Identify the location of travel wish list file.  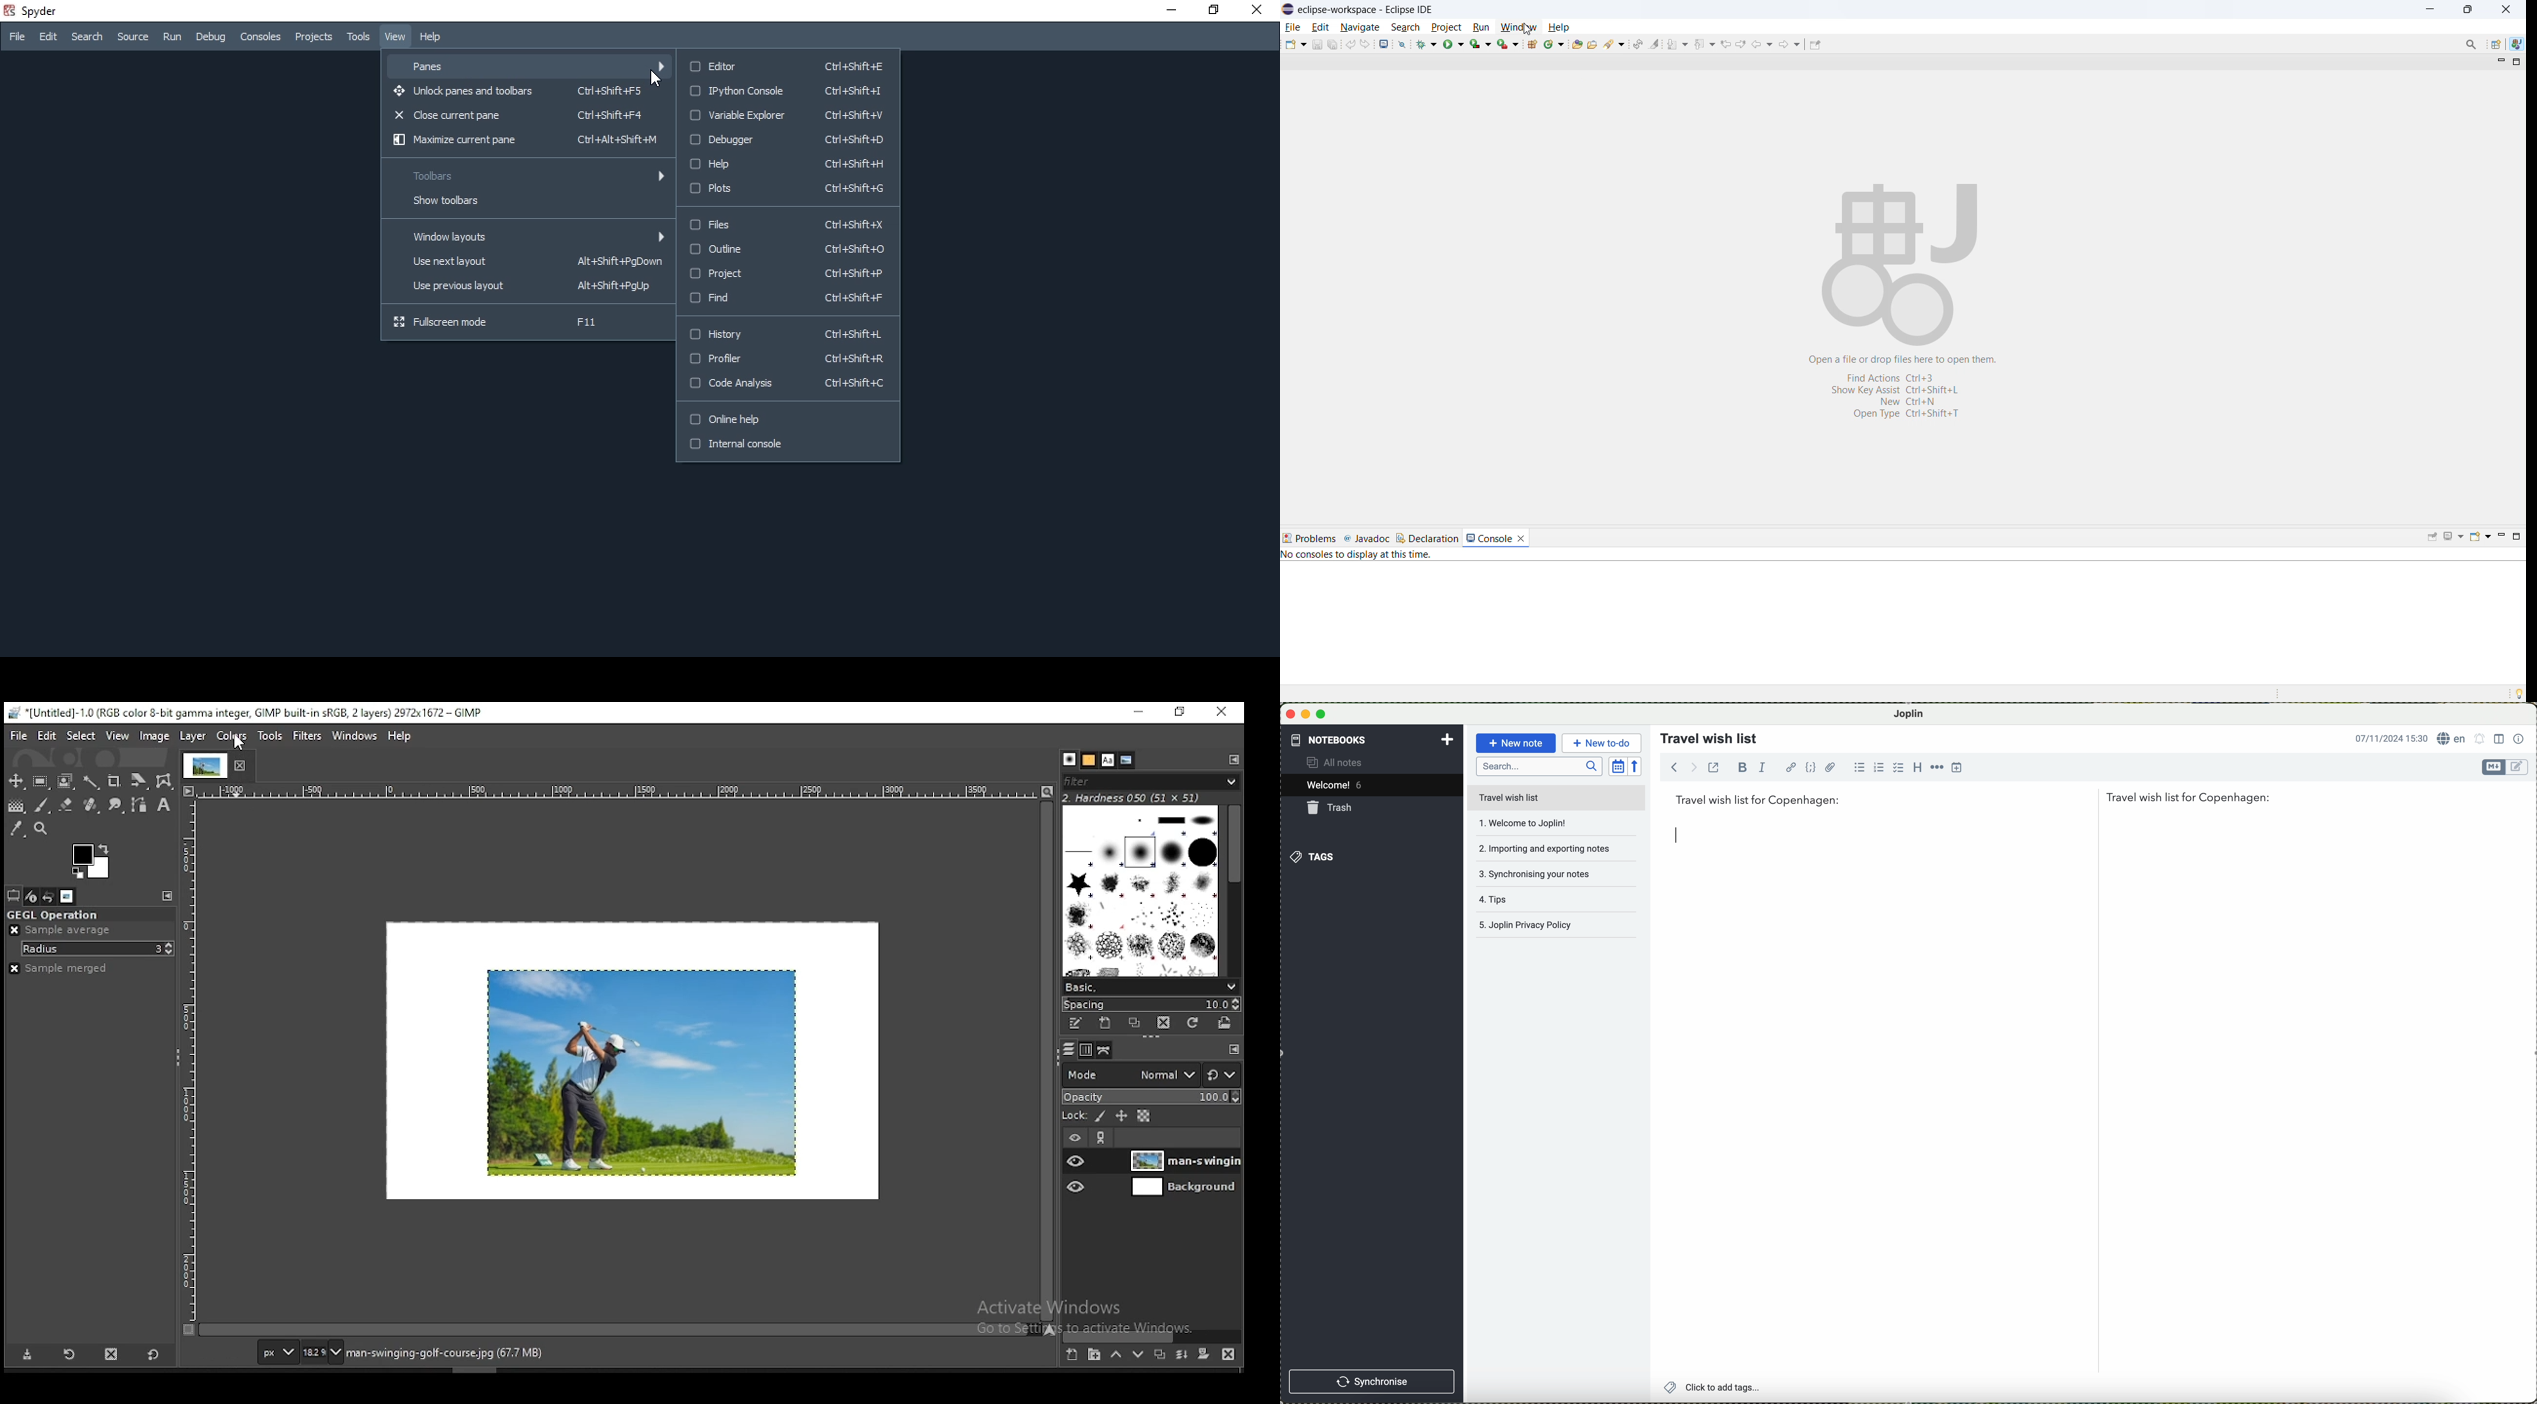
(1556, 797).